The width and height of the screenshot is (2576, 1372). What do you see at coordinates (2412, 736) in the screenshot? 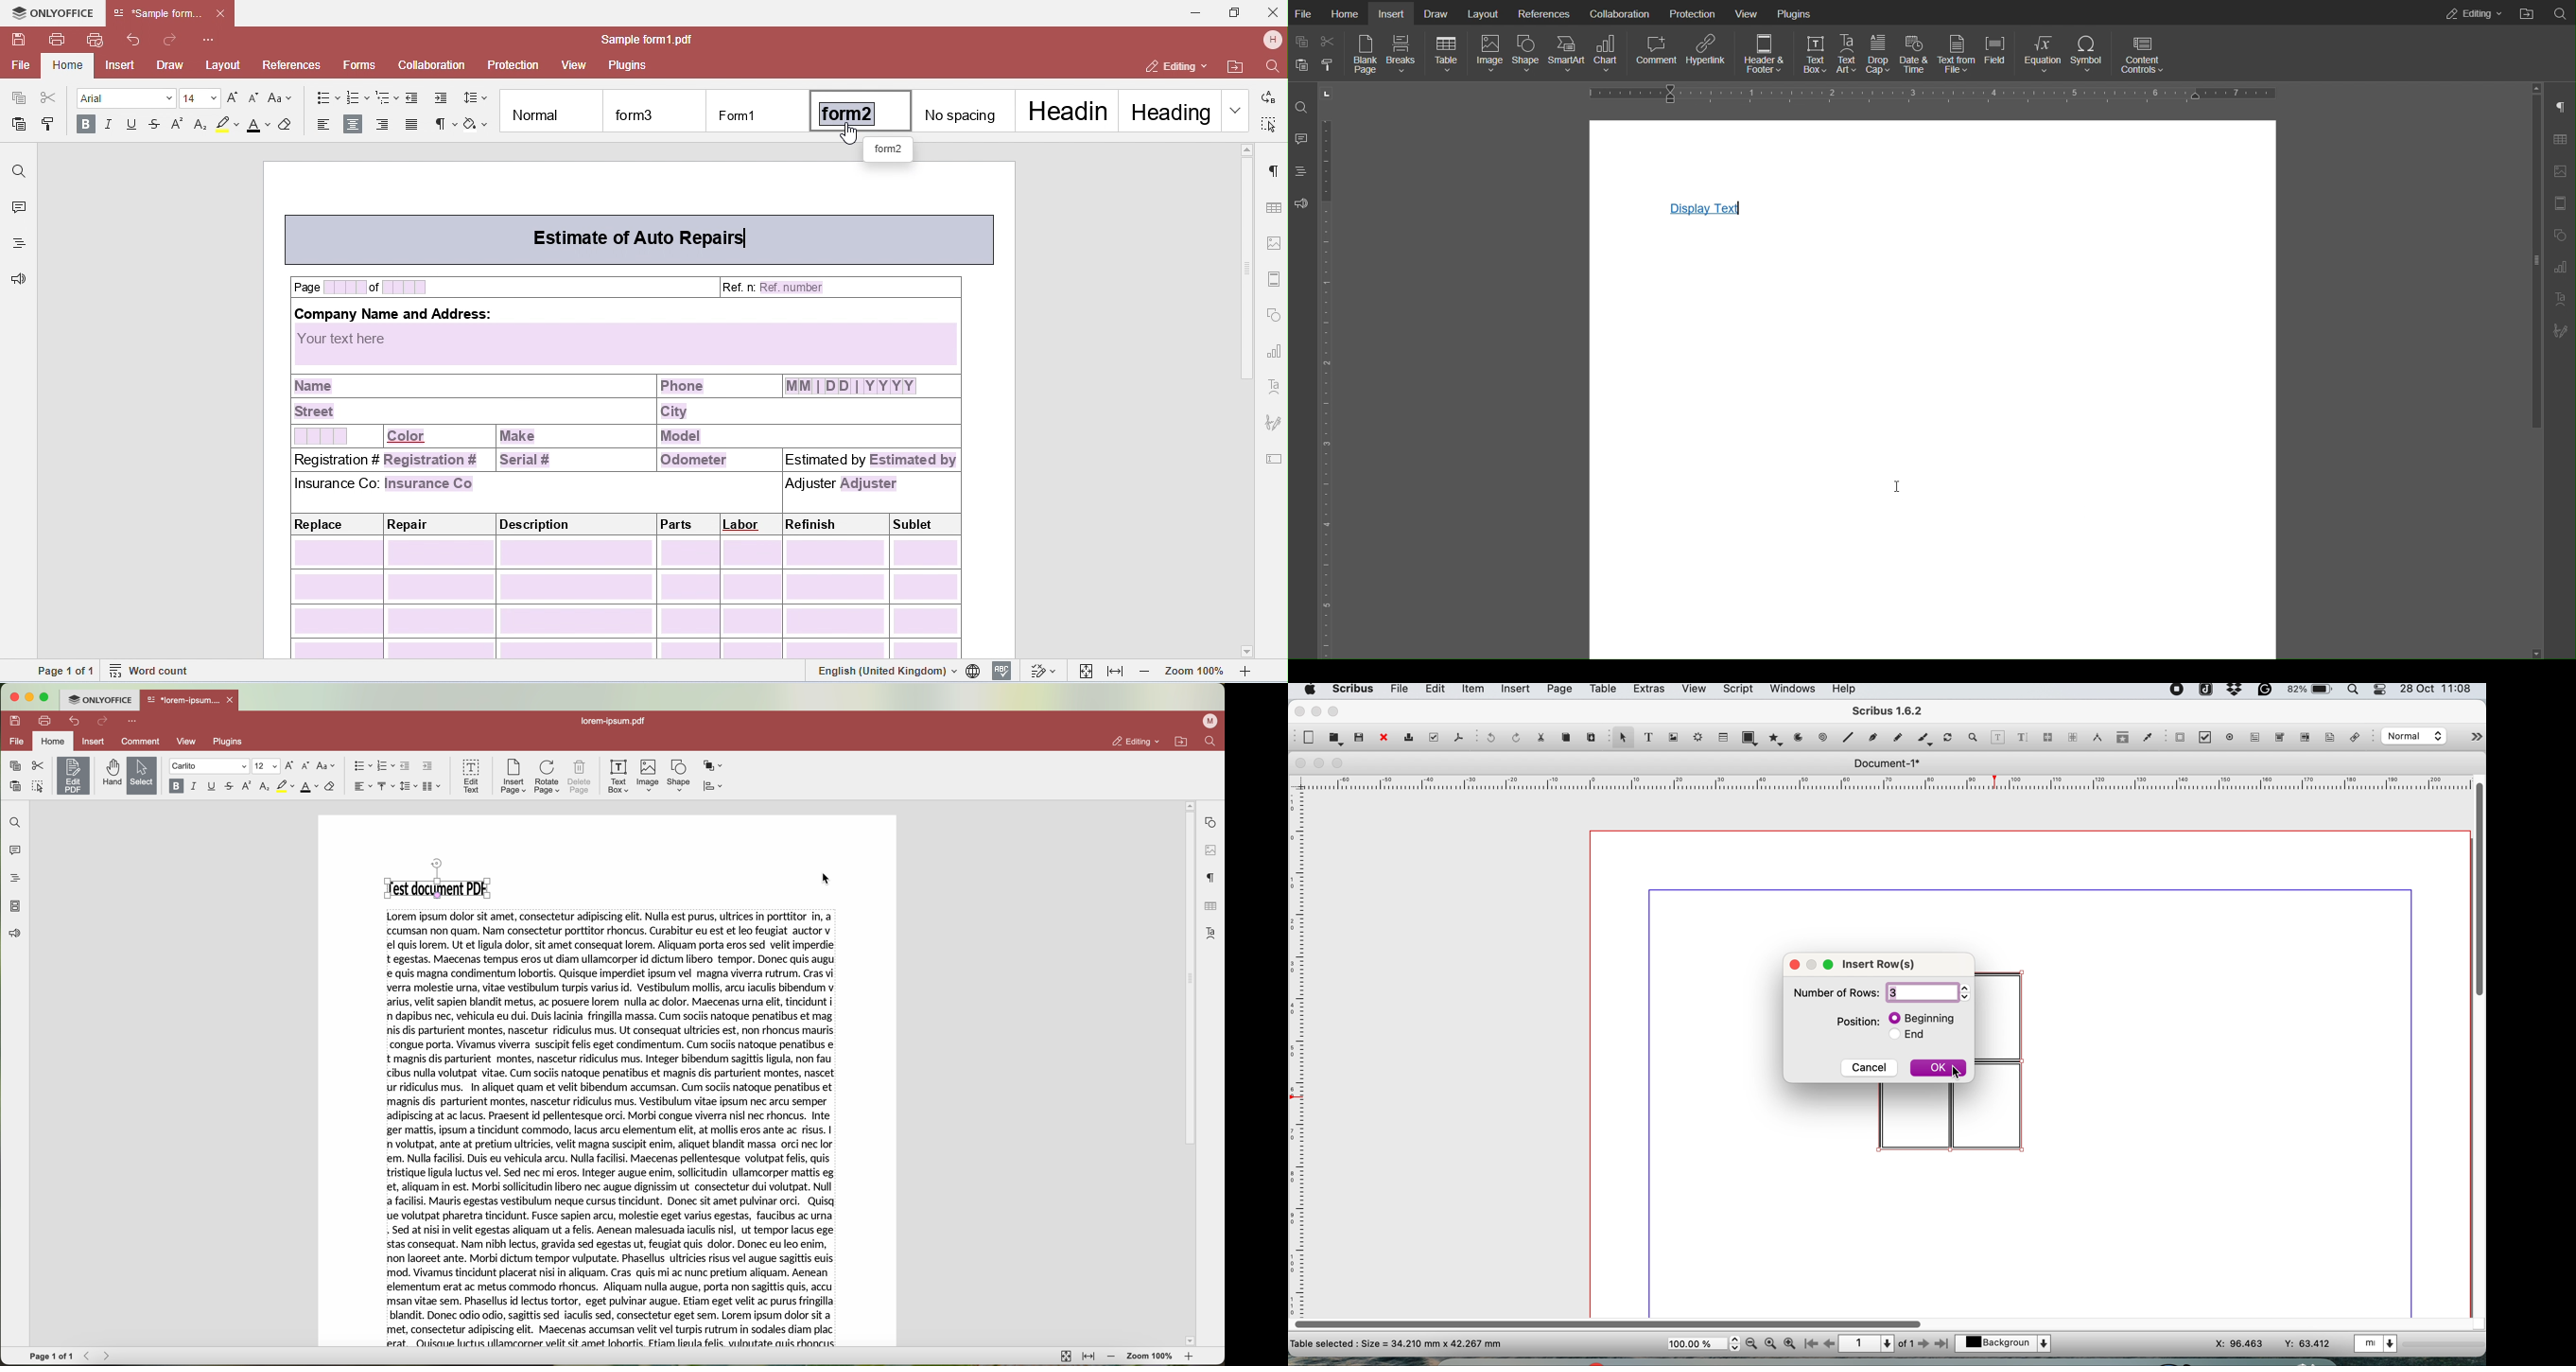
I see `select the image preview quality` at bounding box center [2412, 736].